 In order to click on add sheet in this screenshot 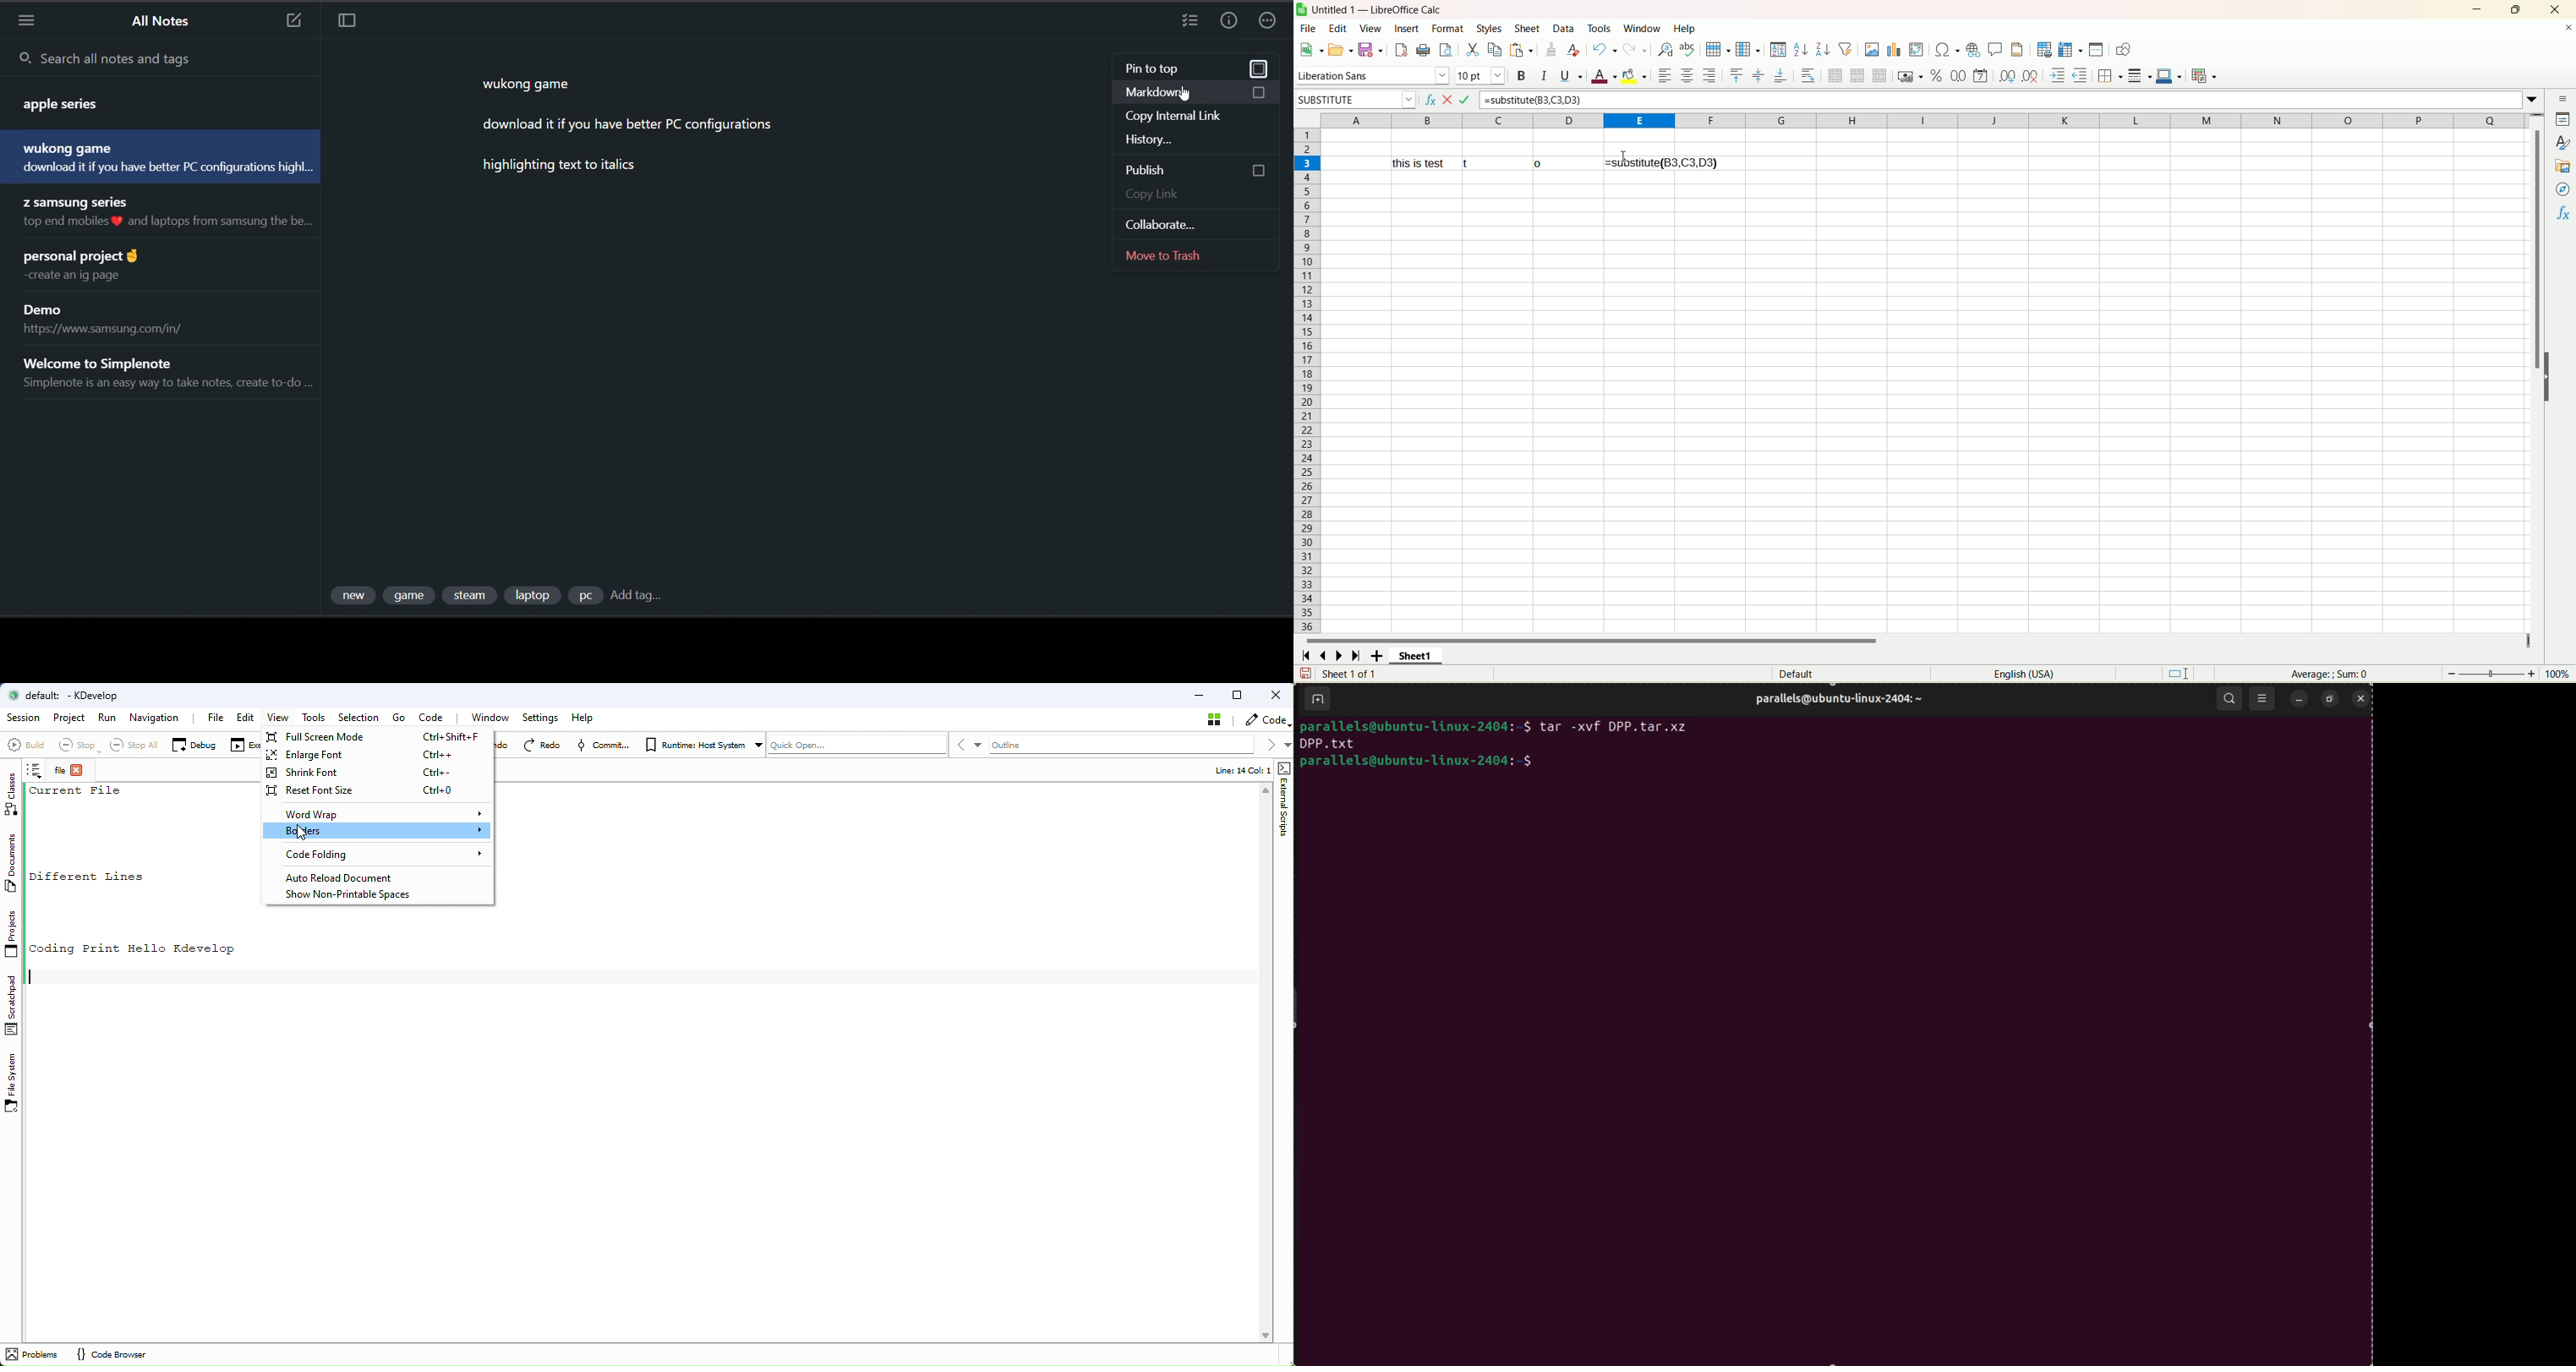, I will do `click(1380, 654)`.